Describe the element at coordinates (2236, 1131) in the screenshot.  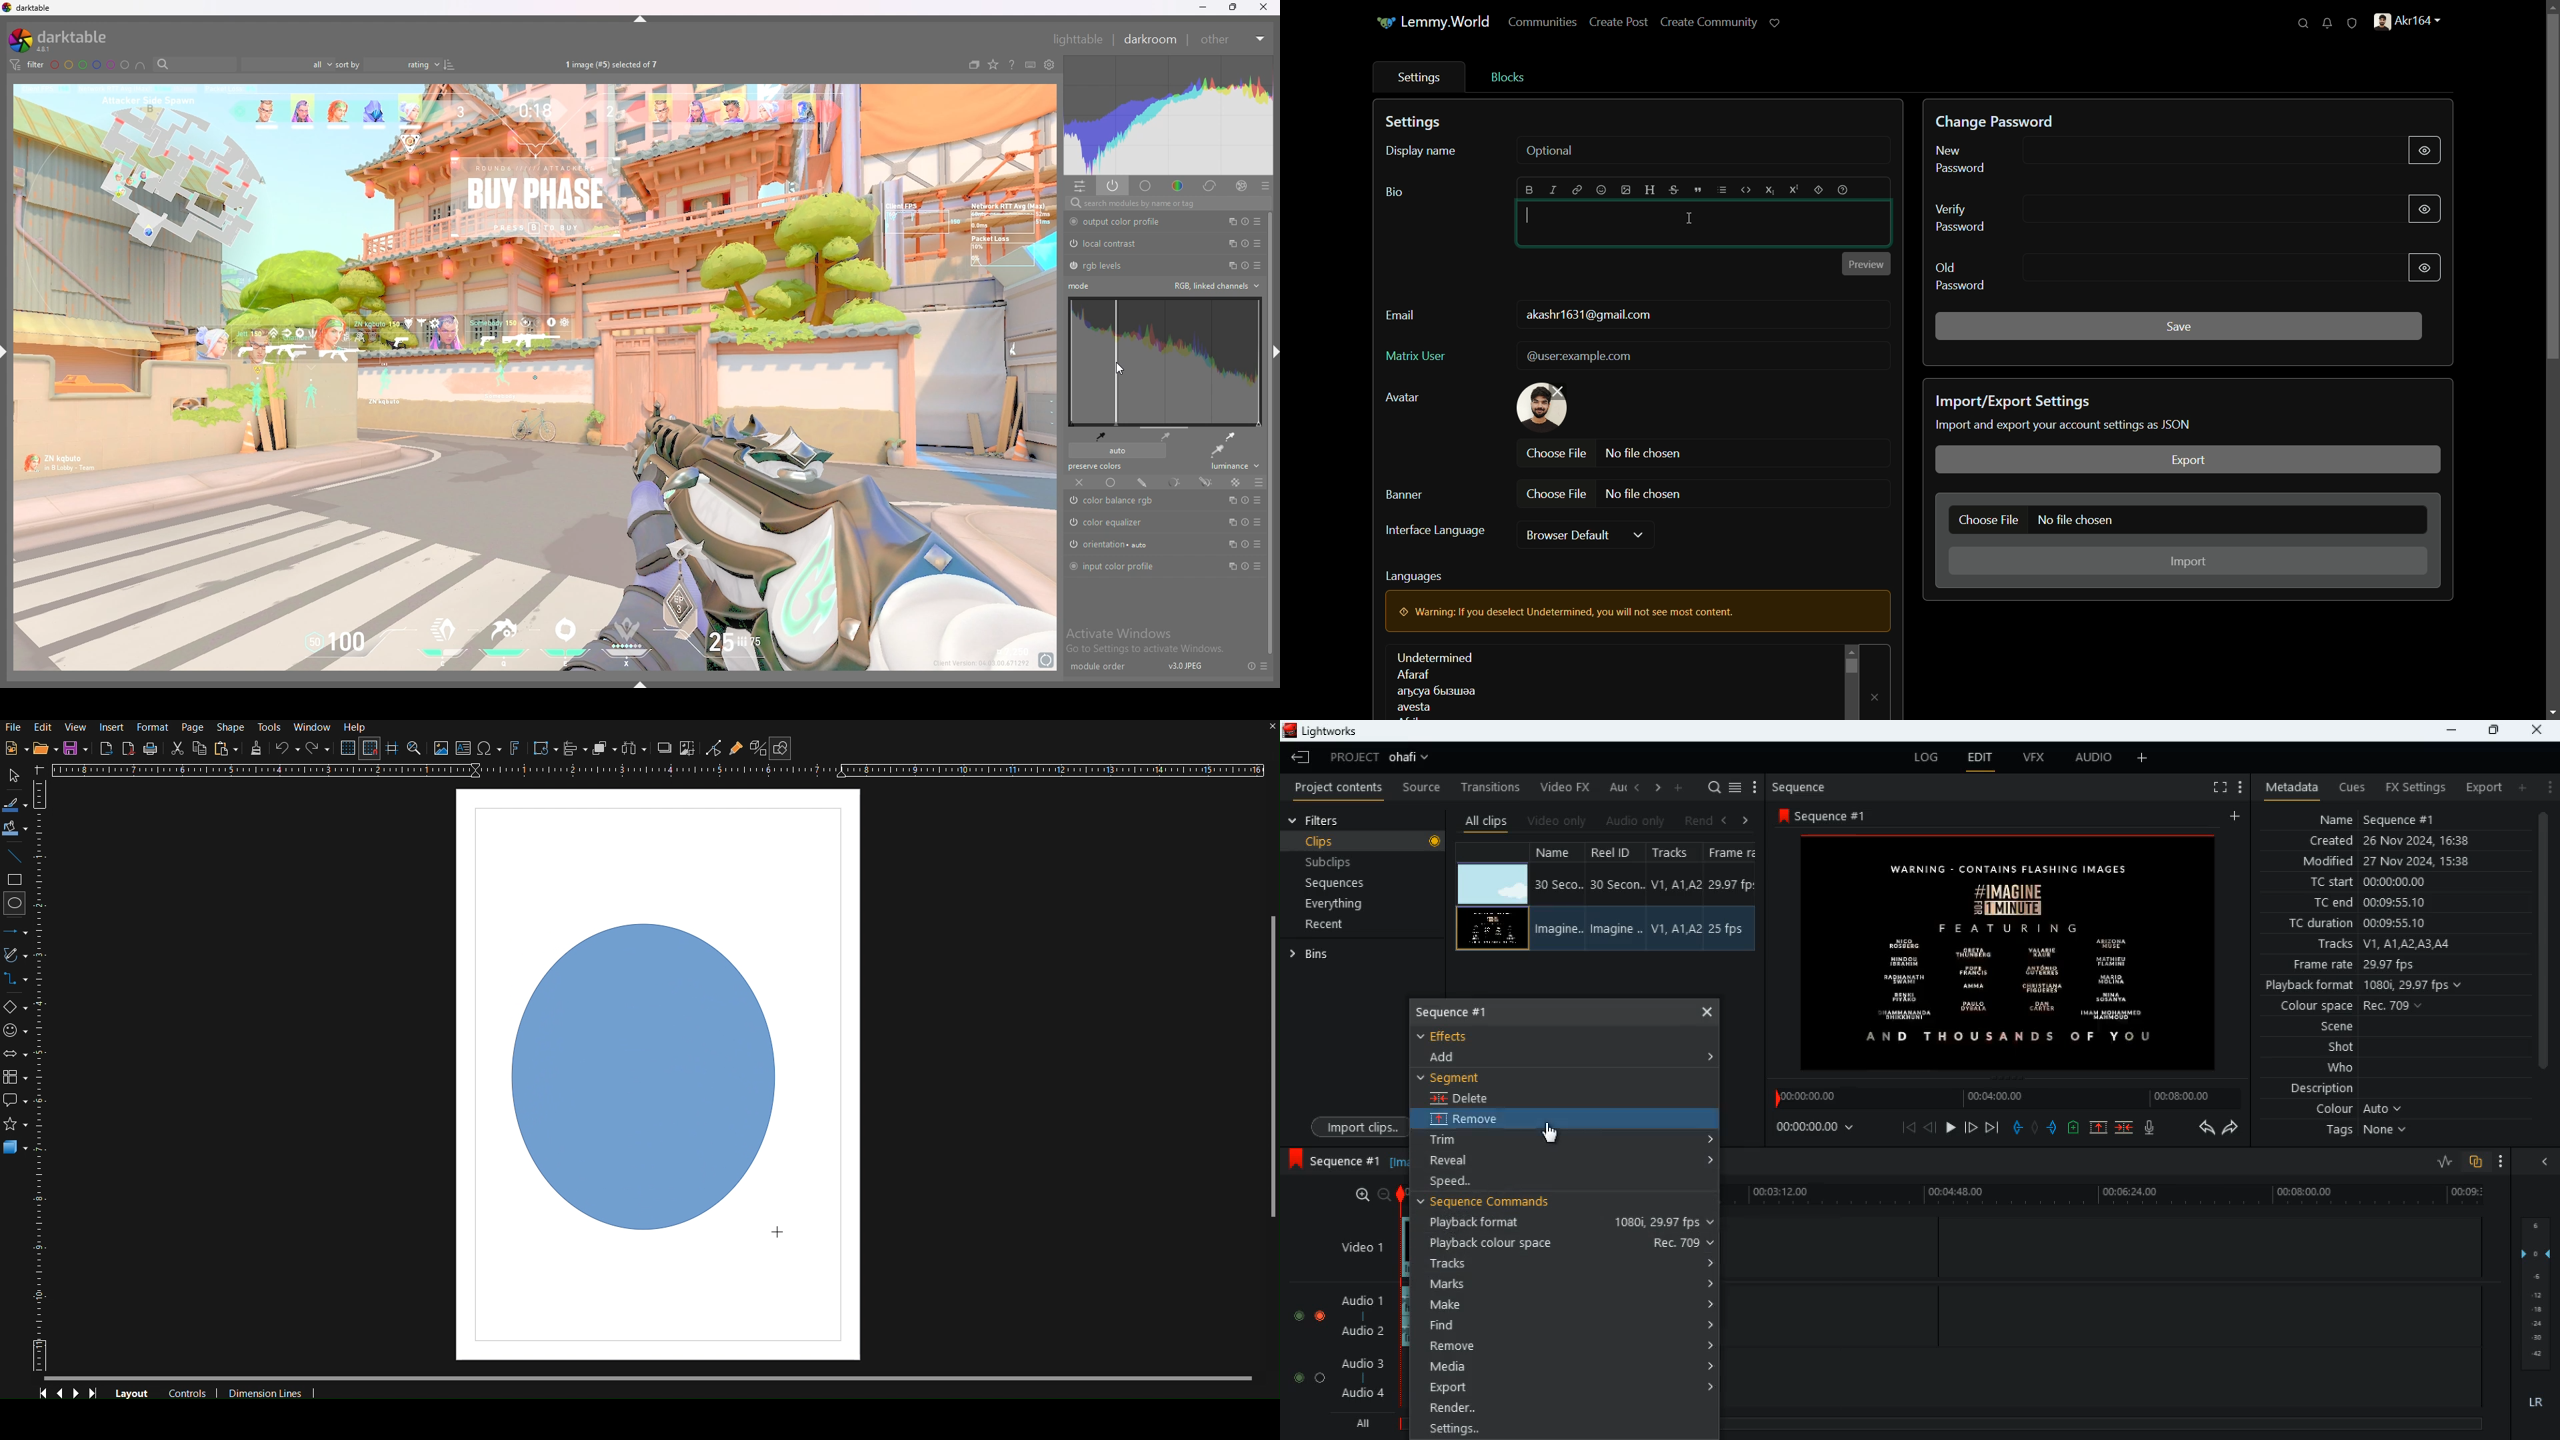
I see `forward` at that location.